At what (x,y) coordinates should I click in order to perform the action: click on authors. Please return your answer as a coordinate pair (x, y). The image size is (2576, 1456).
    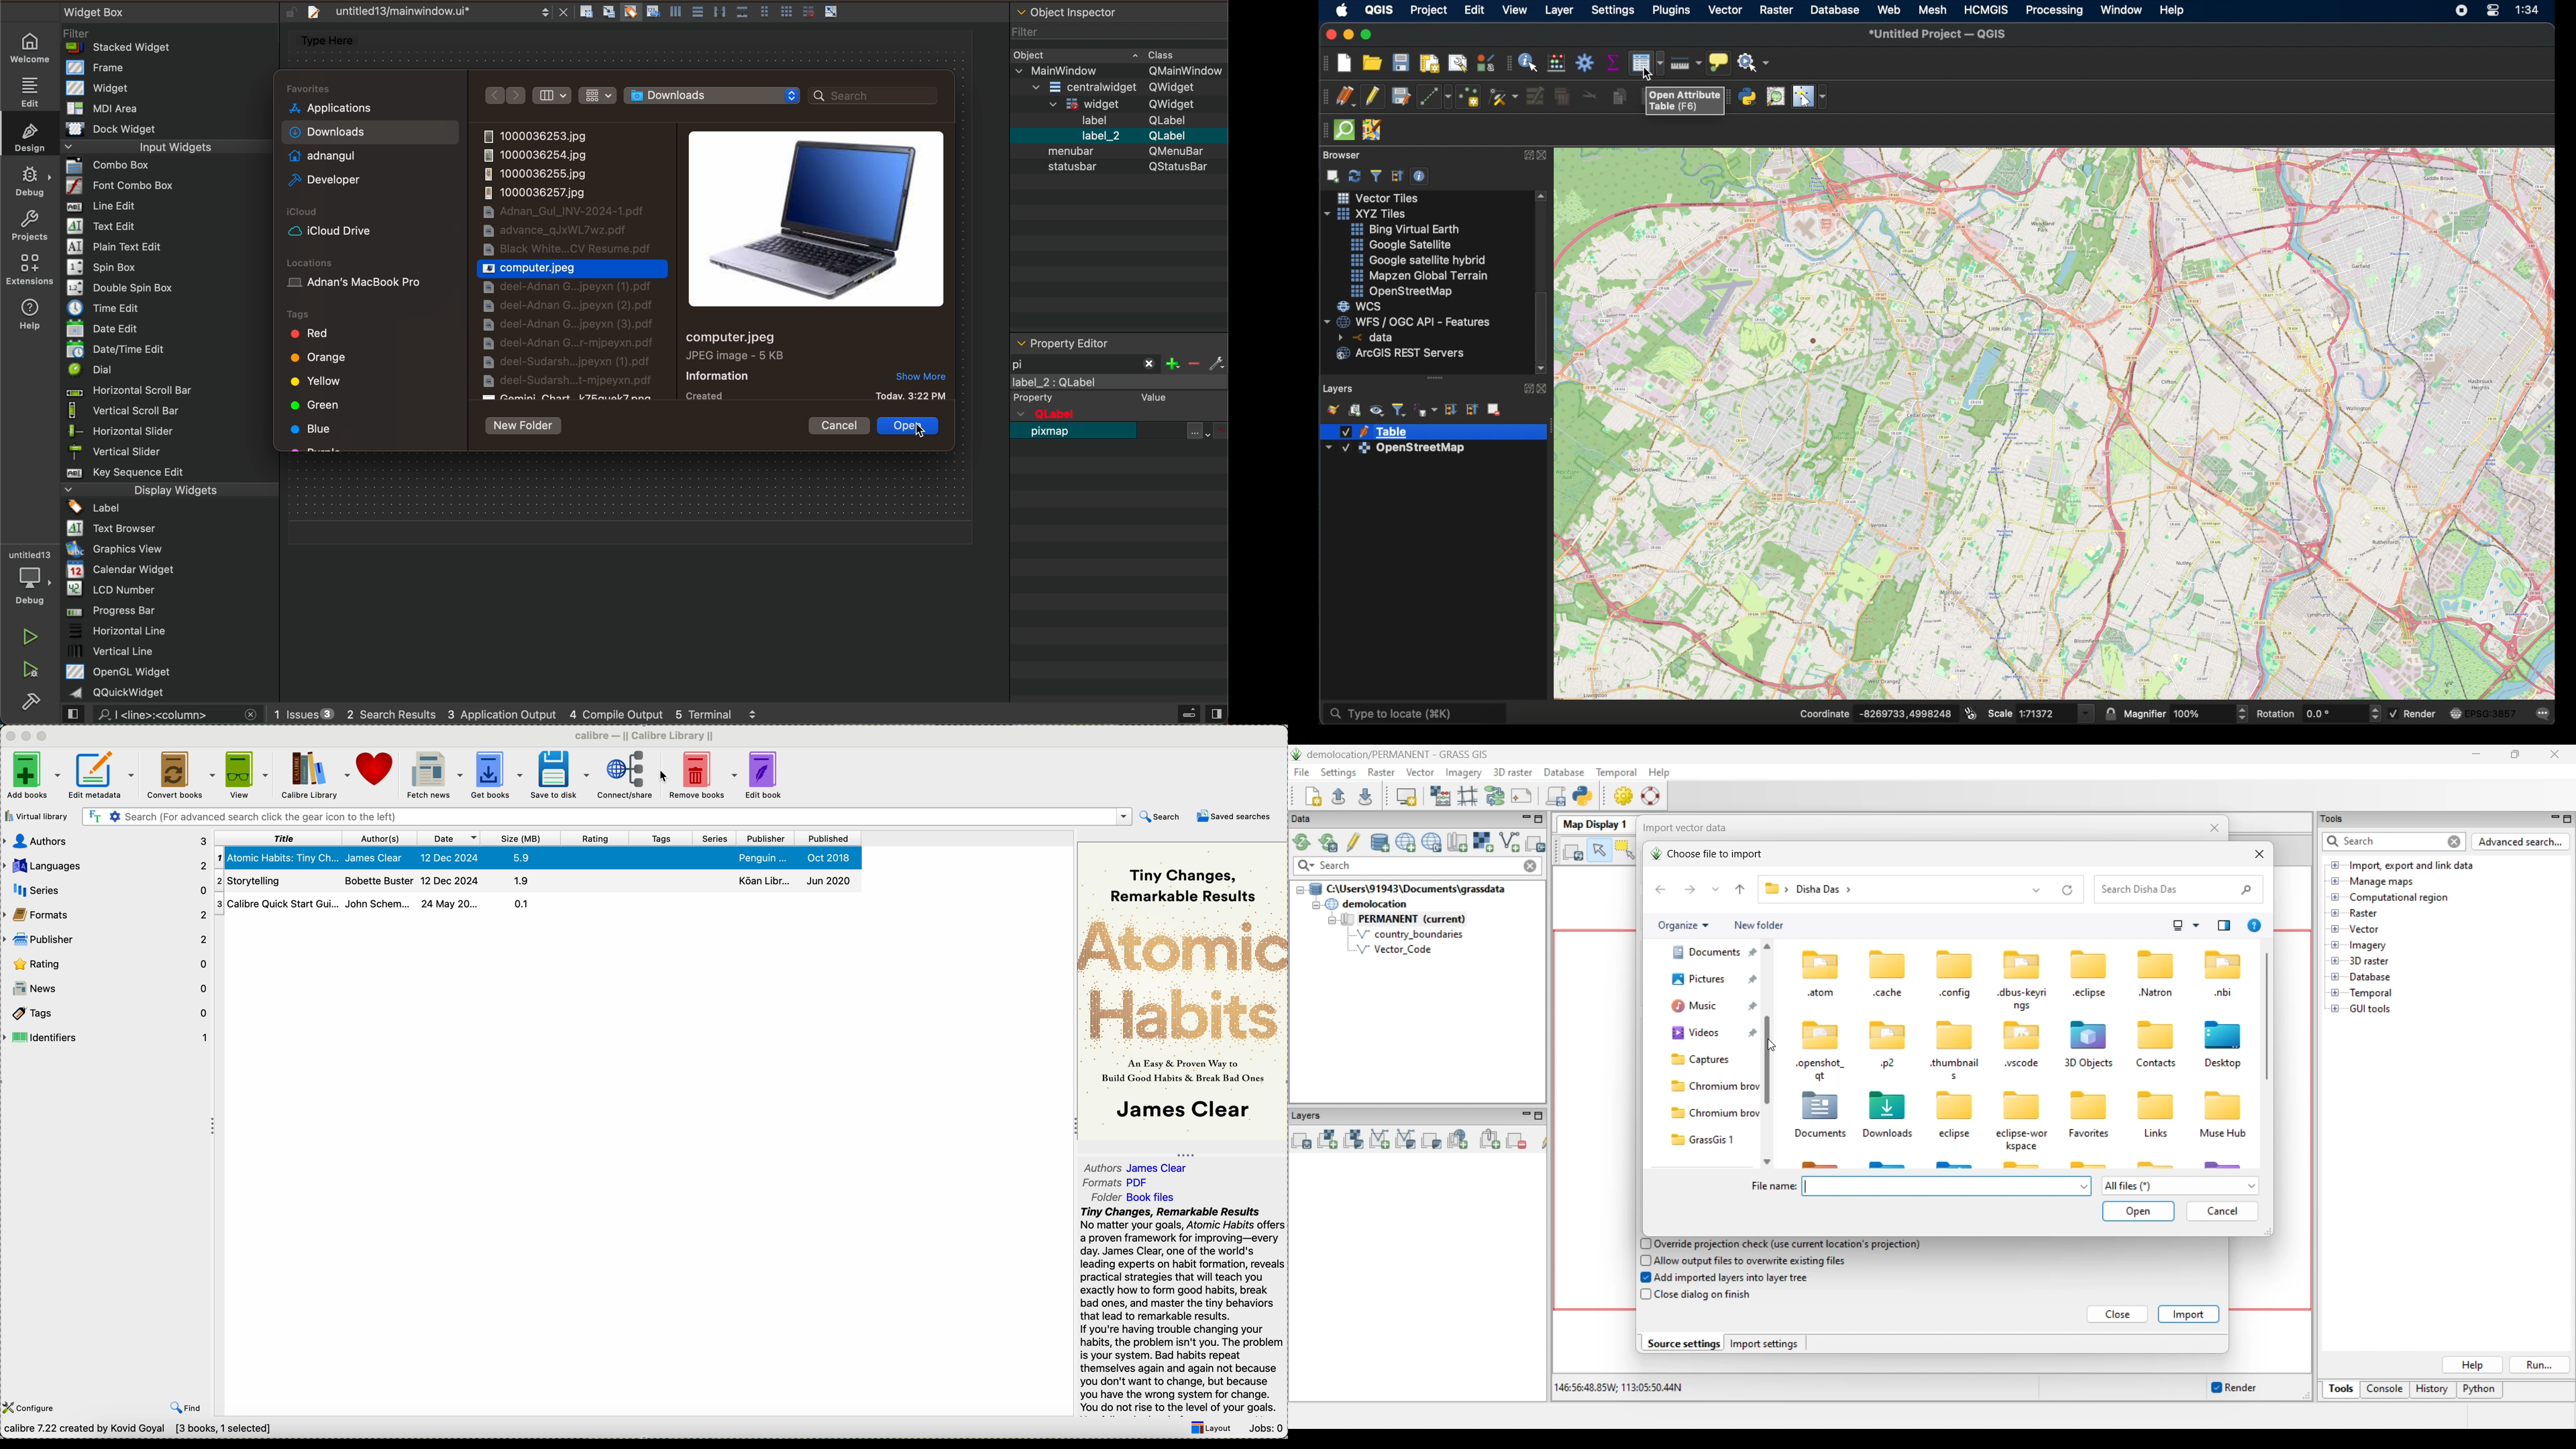
    Looking at the image, I should click on (106, 841).